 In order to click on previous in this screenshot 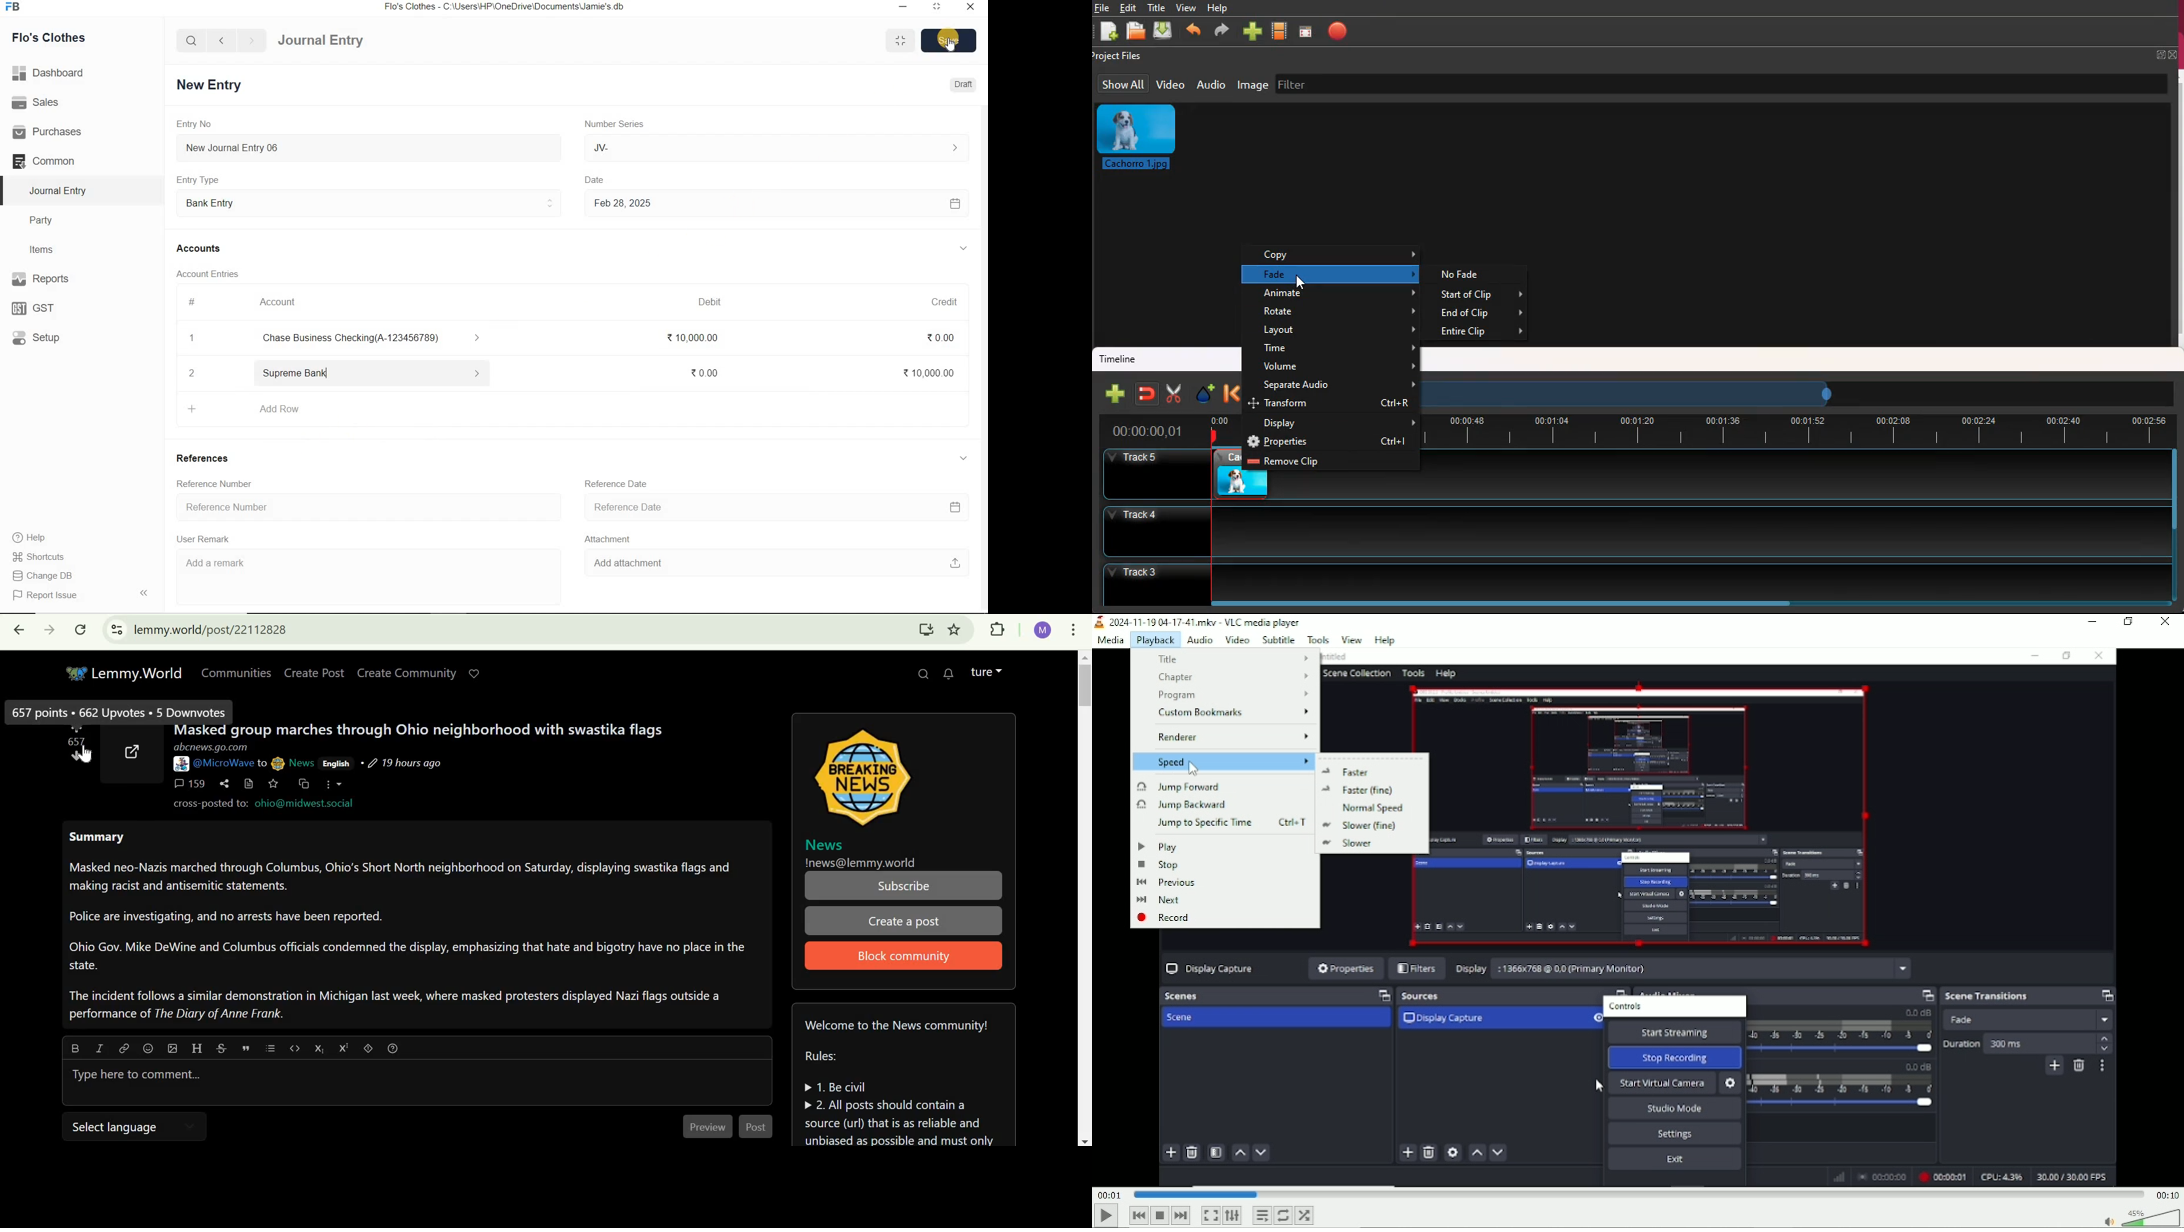, I will do `click(1220, 882)`.